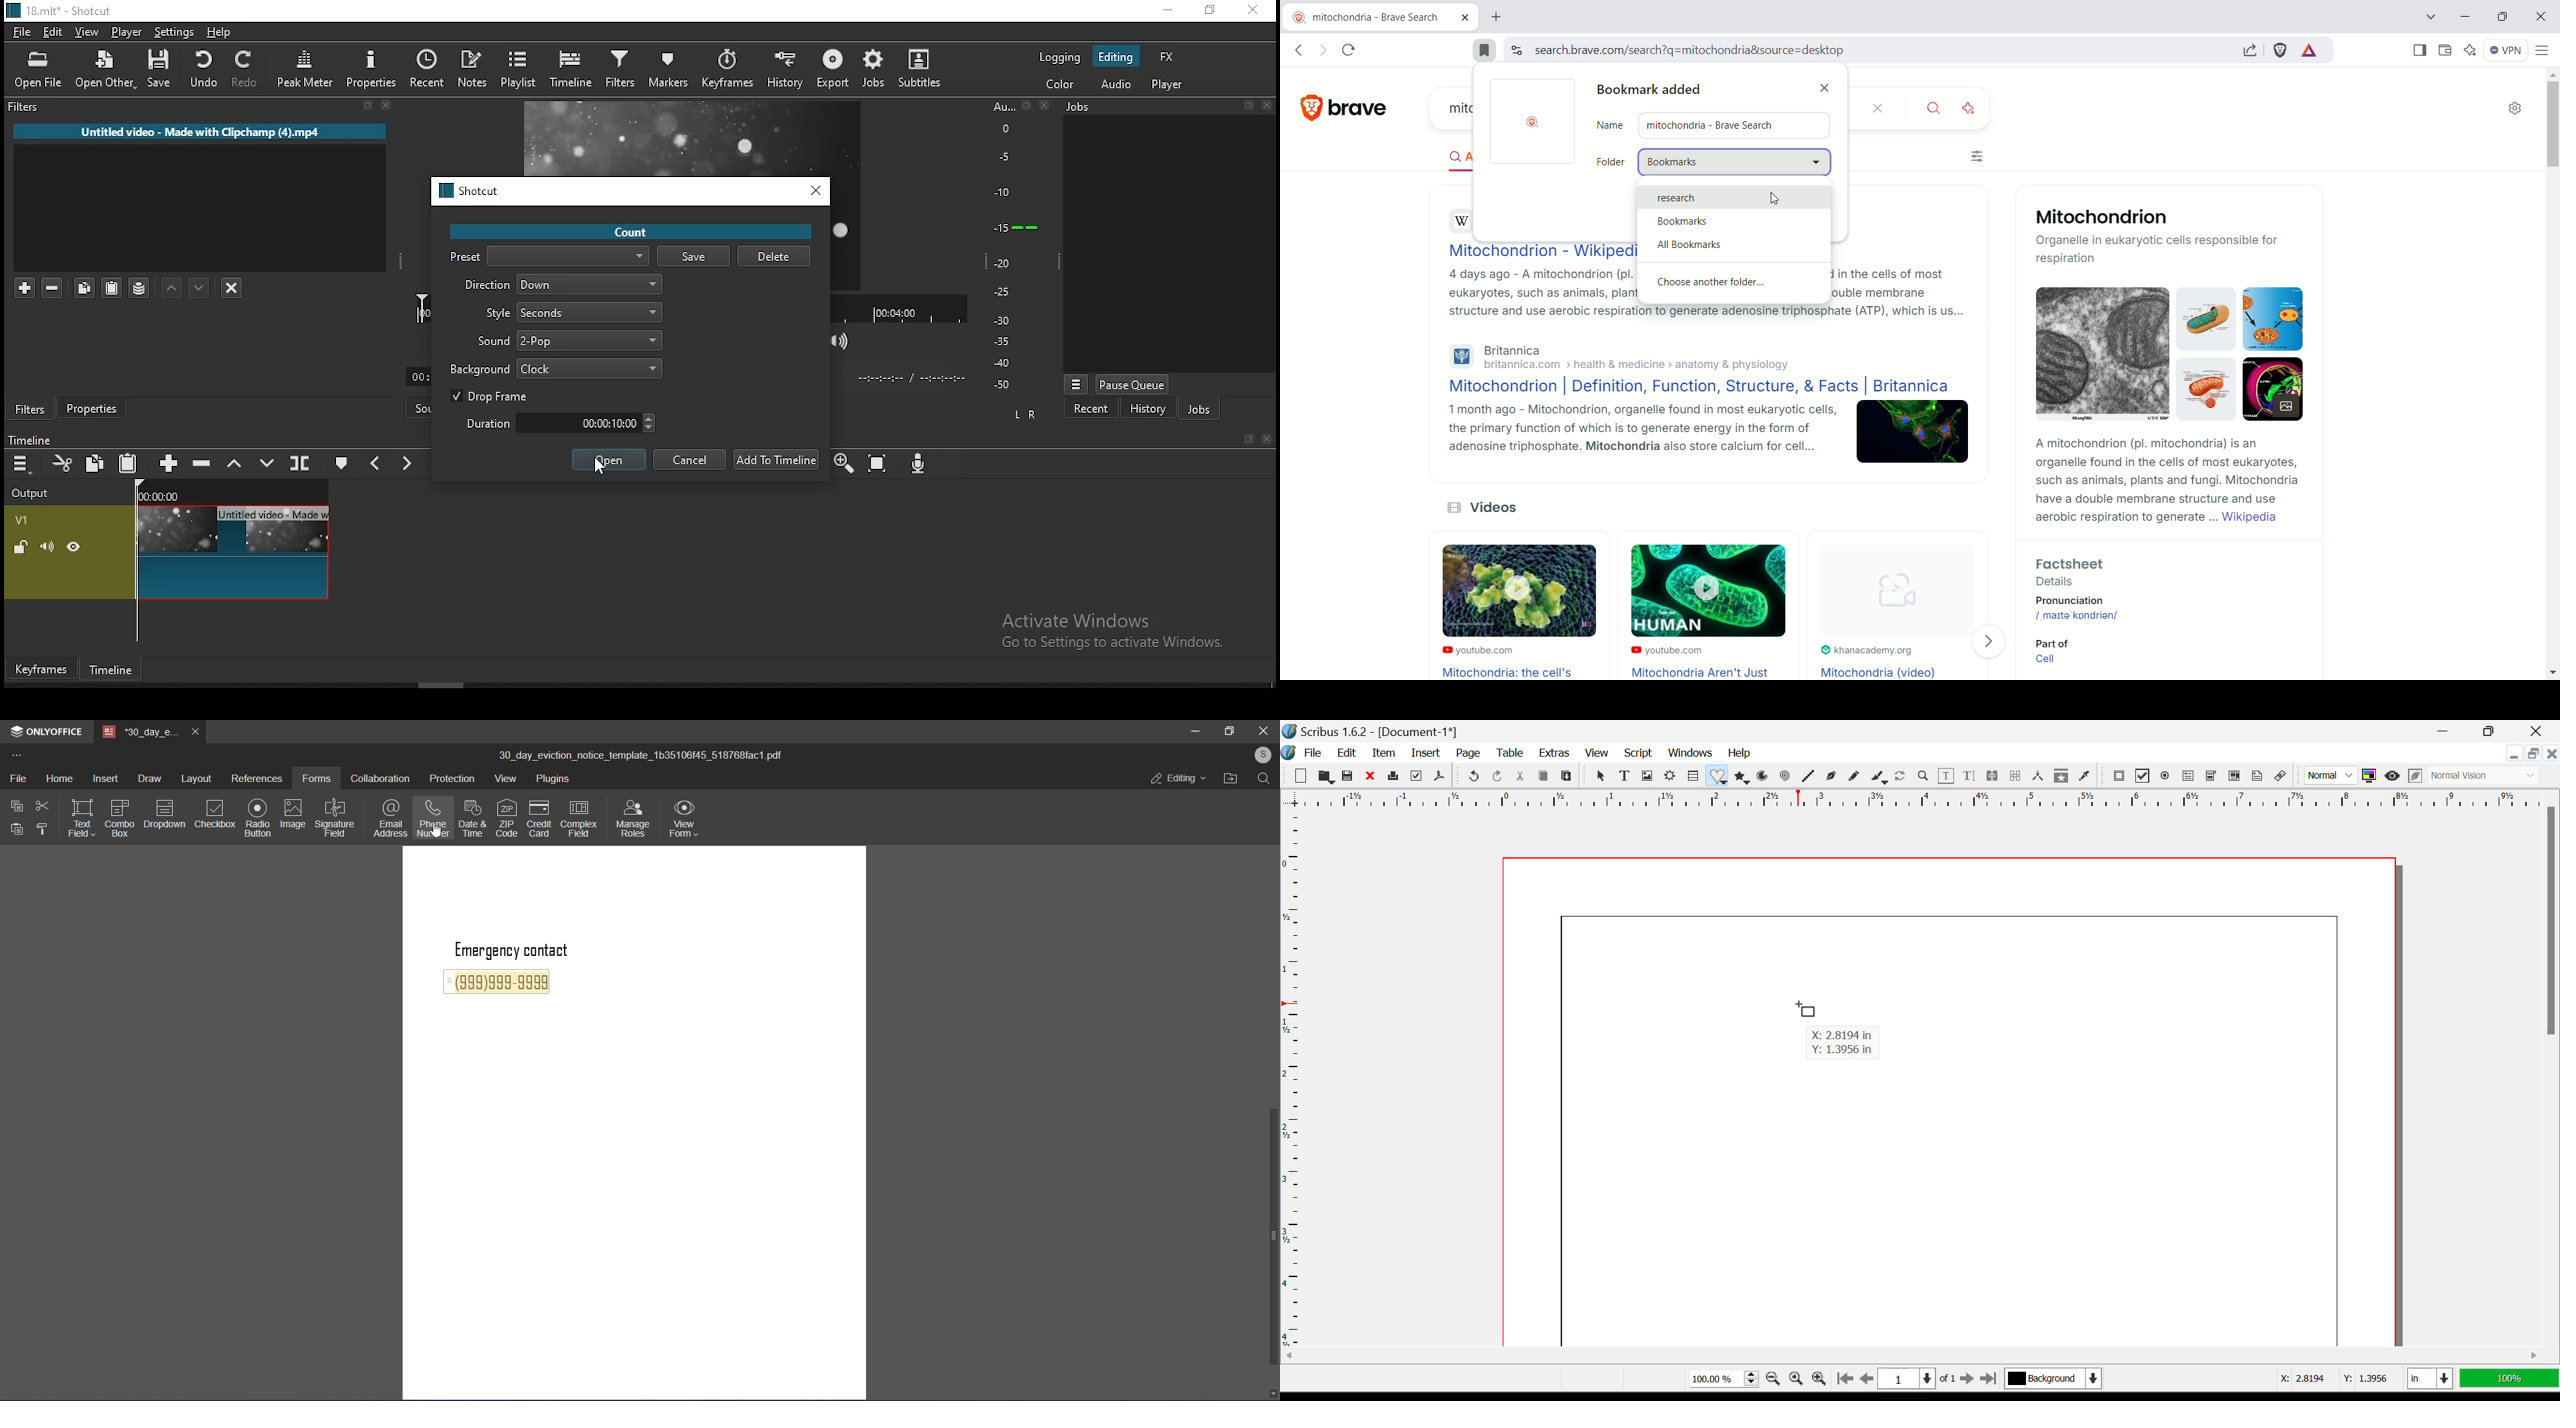 The width and height of the screenshot is (2576, 1428). Describe the element at coordinates (41, 806) in the screenshot. I see `cut` at that location.